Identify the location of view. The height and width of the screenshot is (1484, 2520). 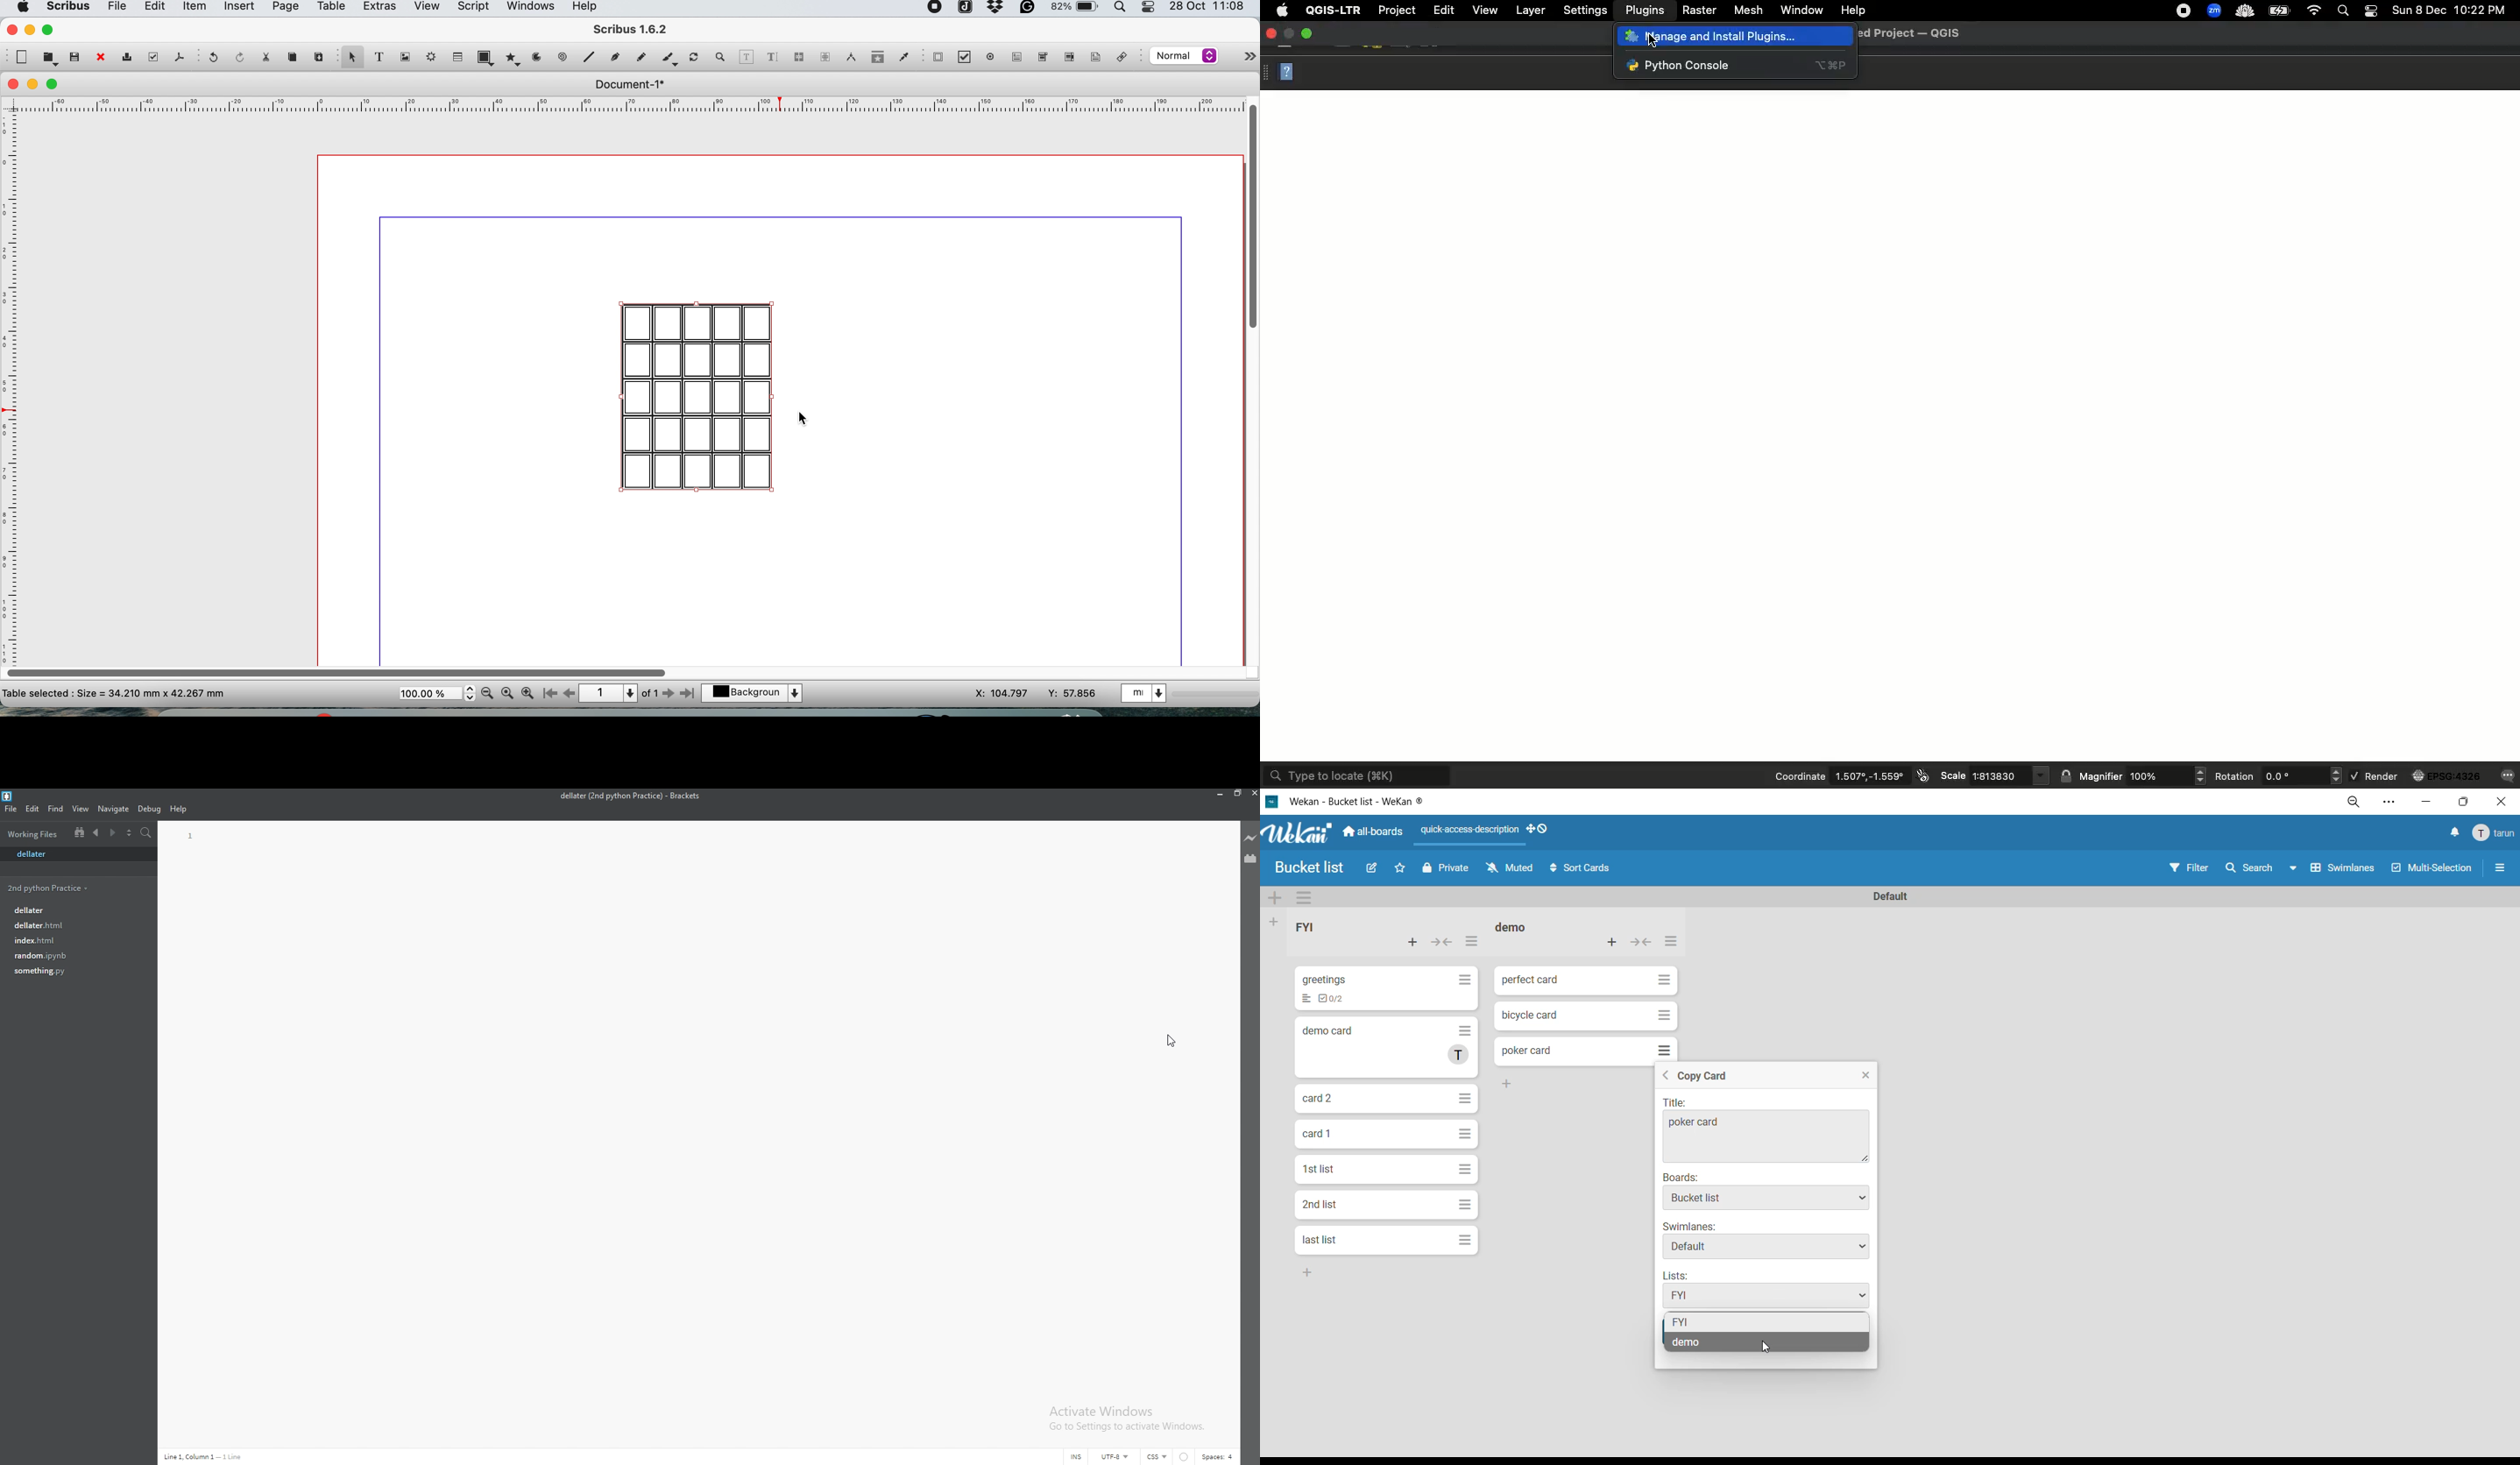
(81, 809).